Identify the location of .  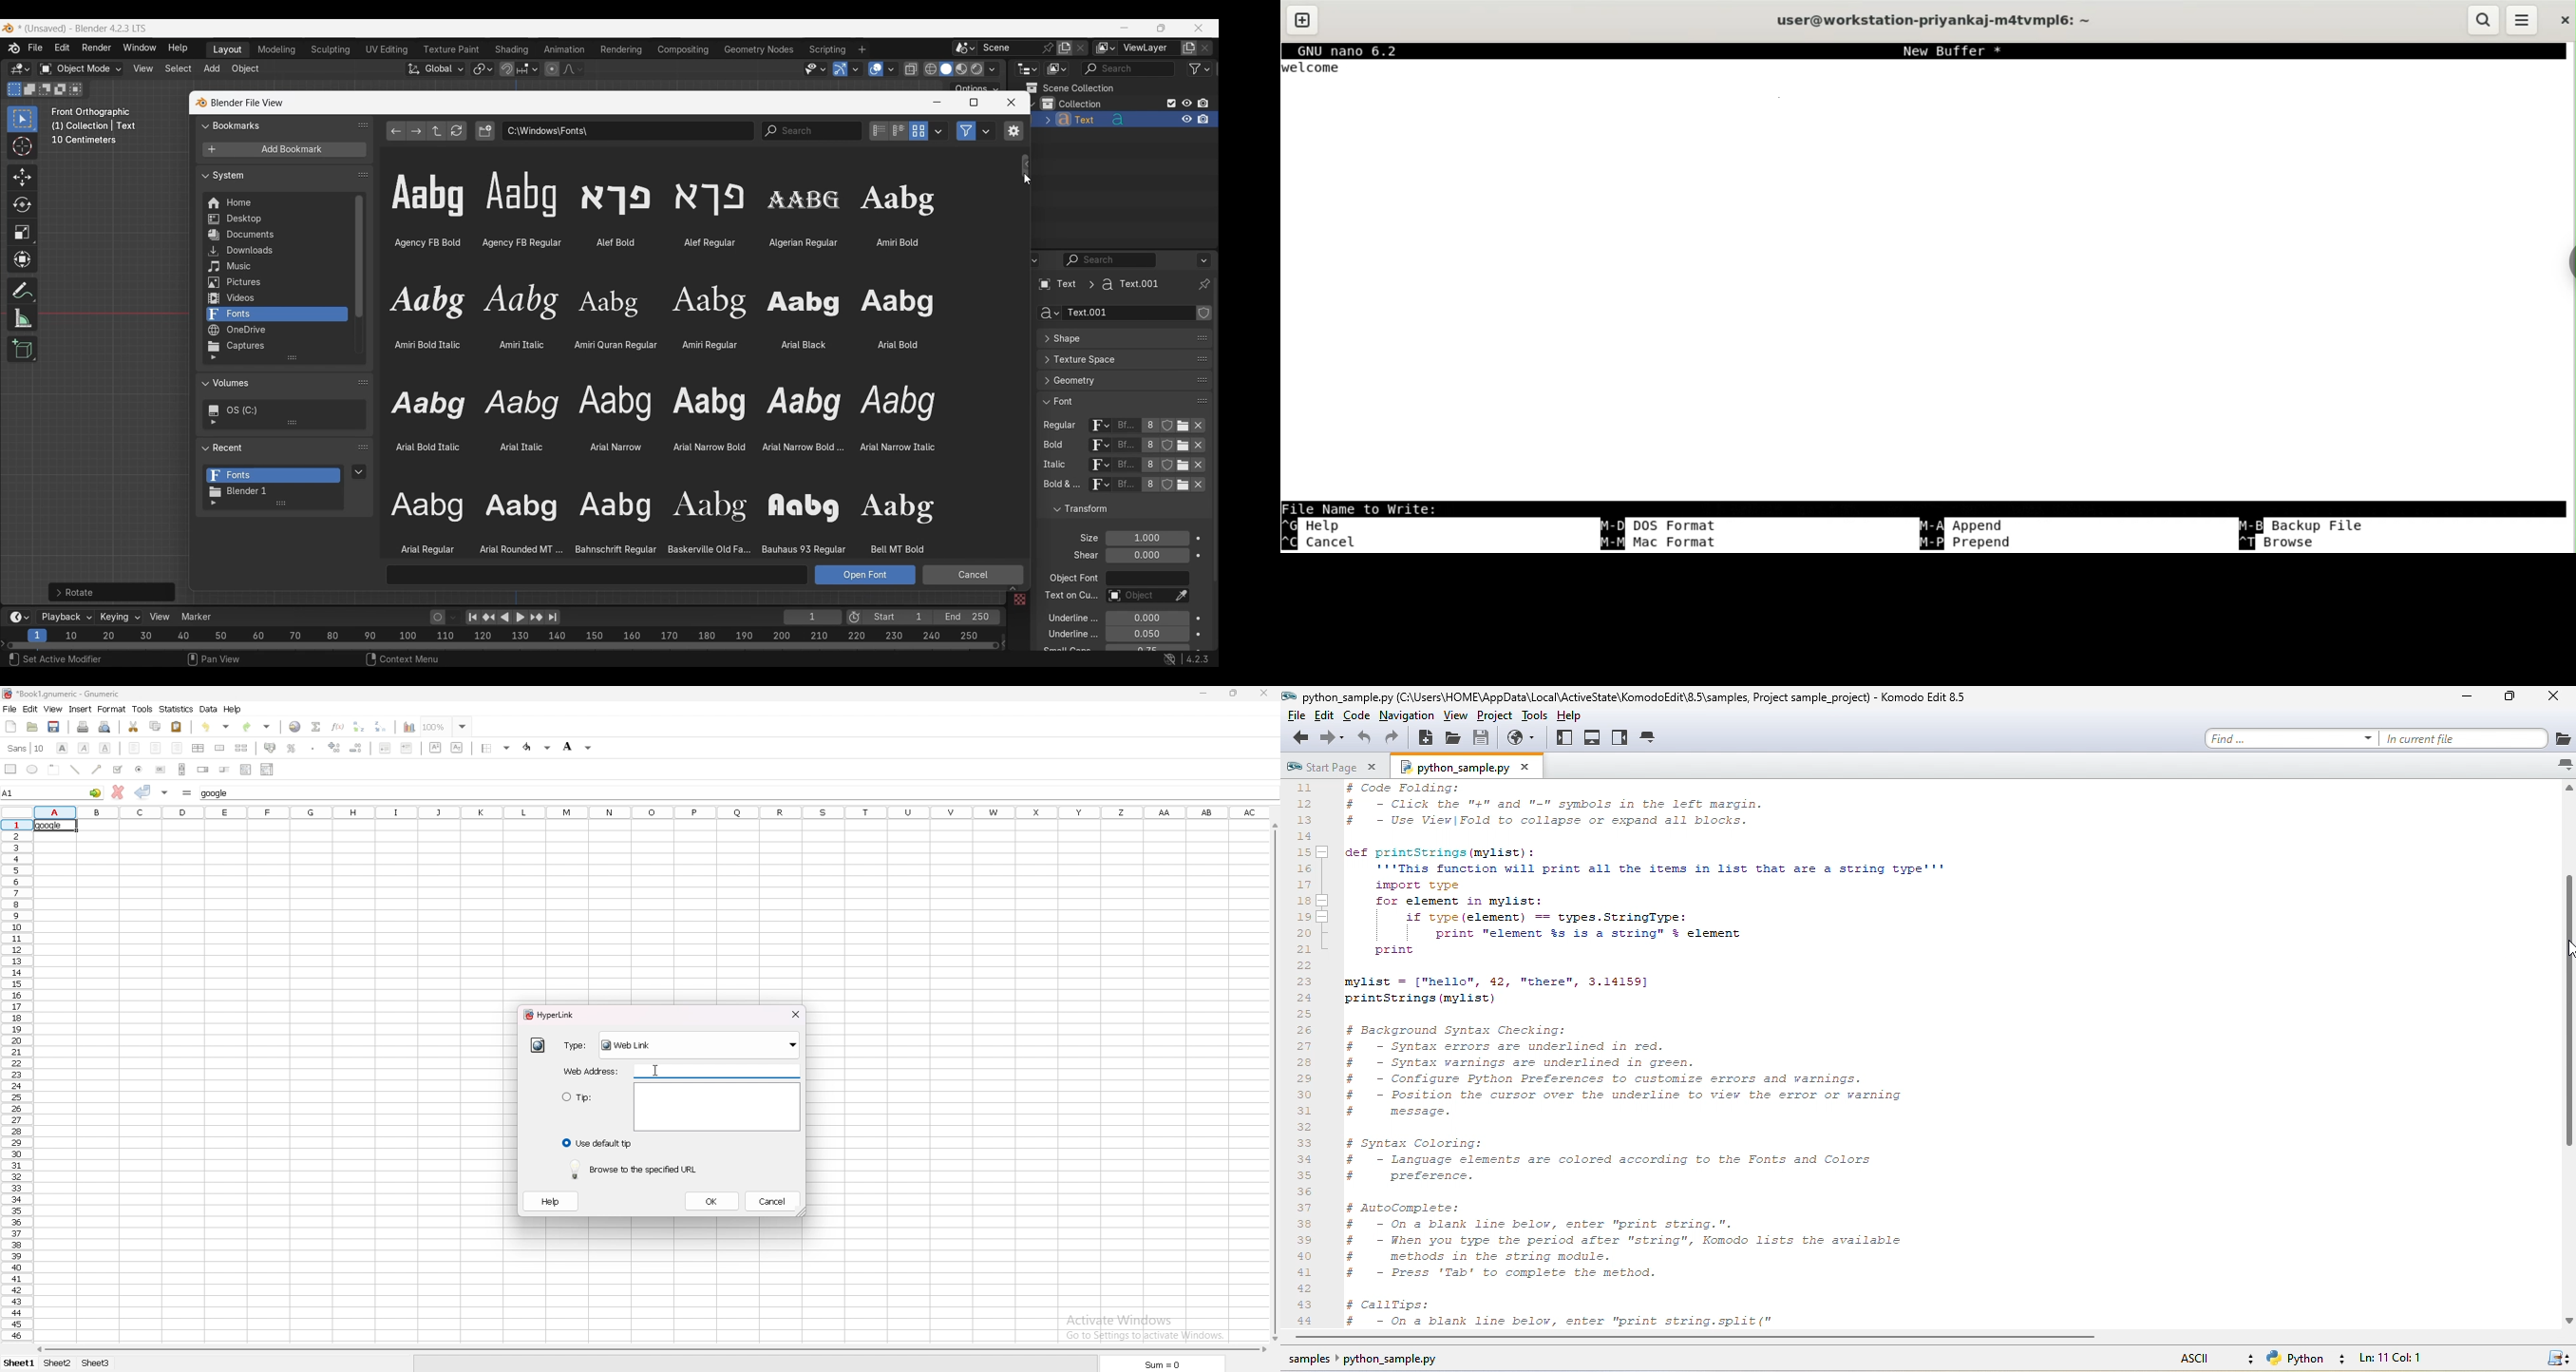
(1127, 466).